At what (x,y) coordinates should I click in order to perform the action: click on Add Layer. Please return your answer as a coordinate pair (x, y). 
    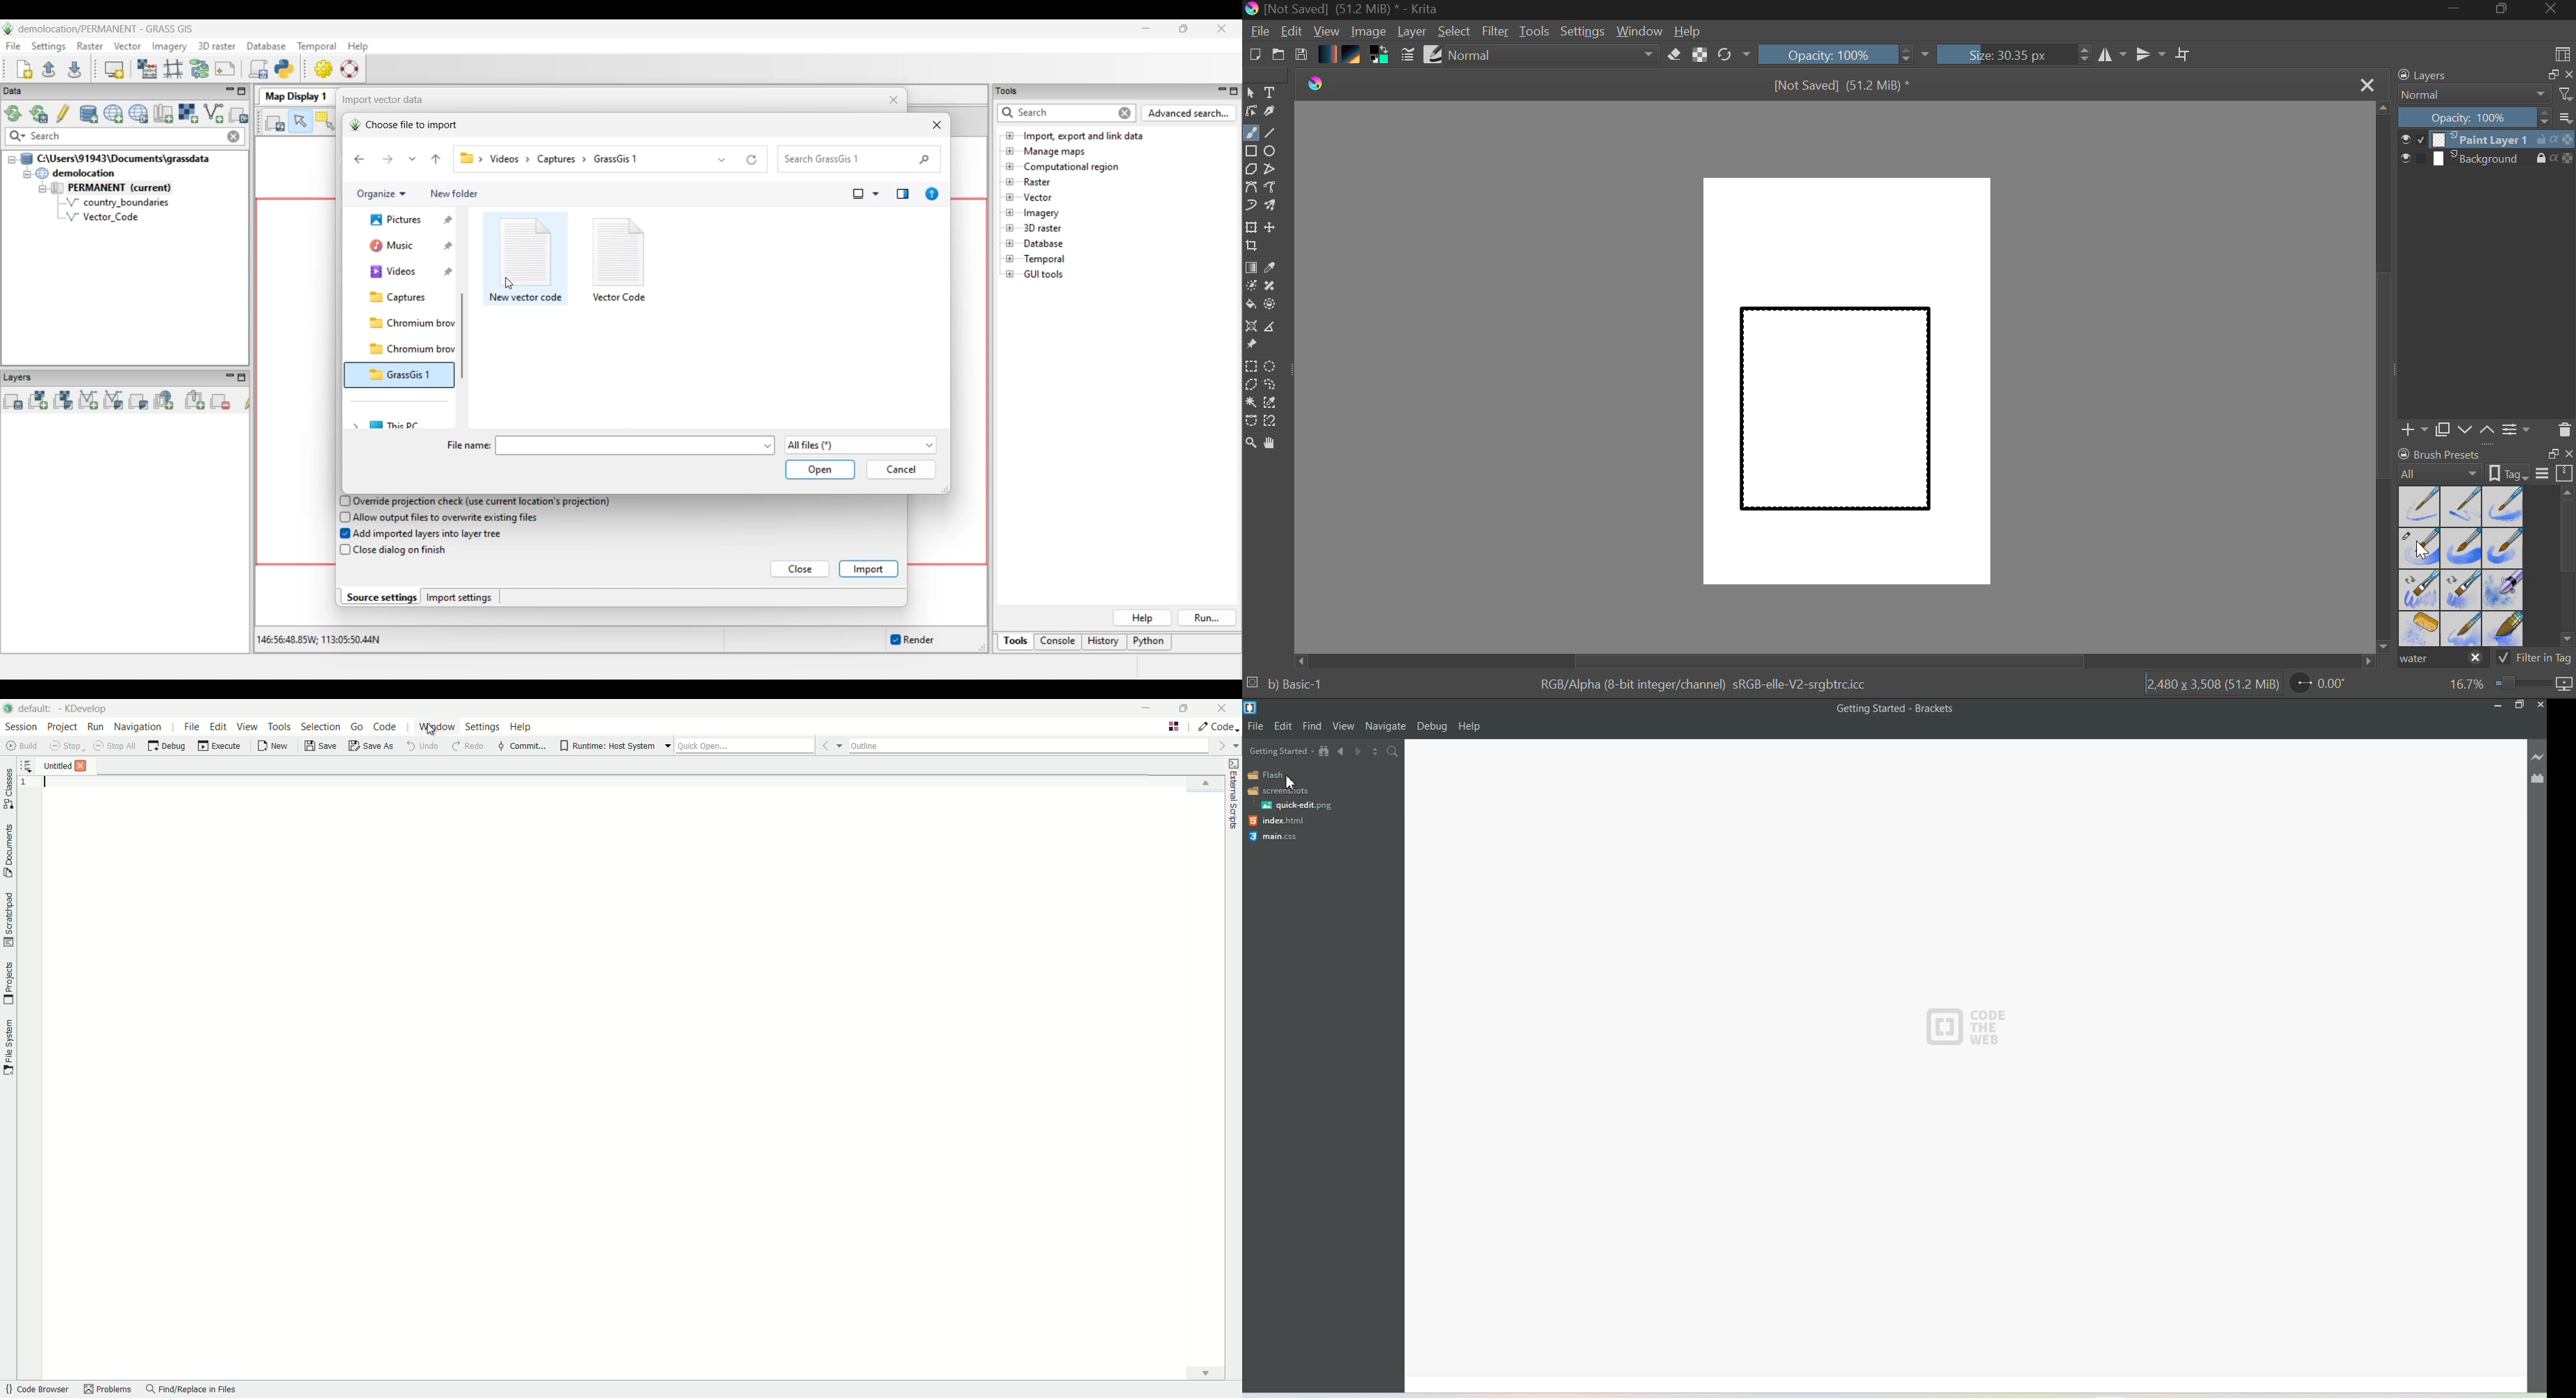
    Looking at the image, I should click on (2414, 429).